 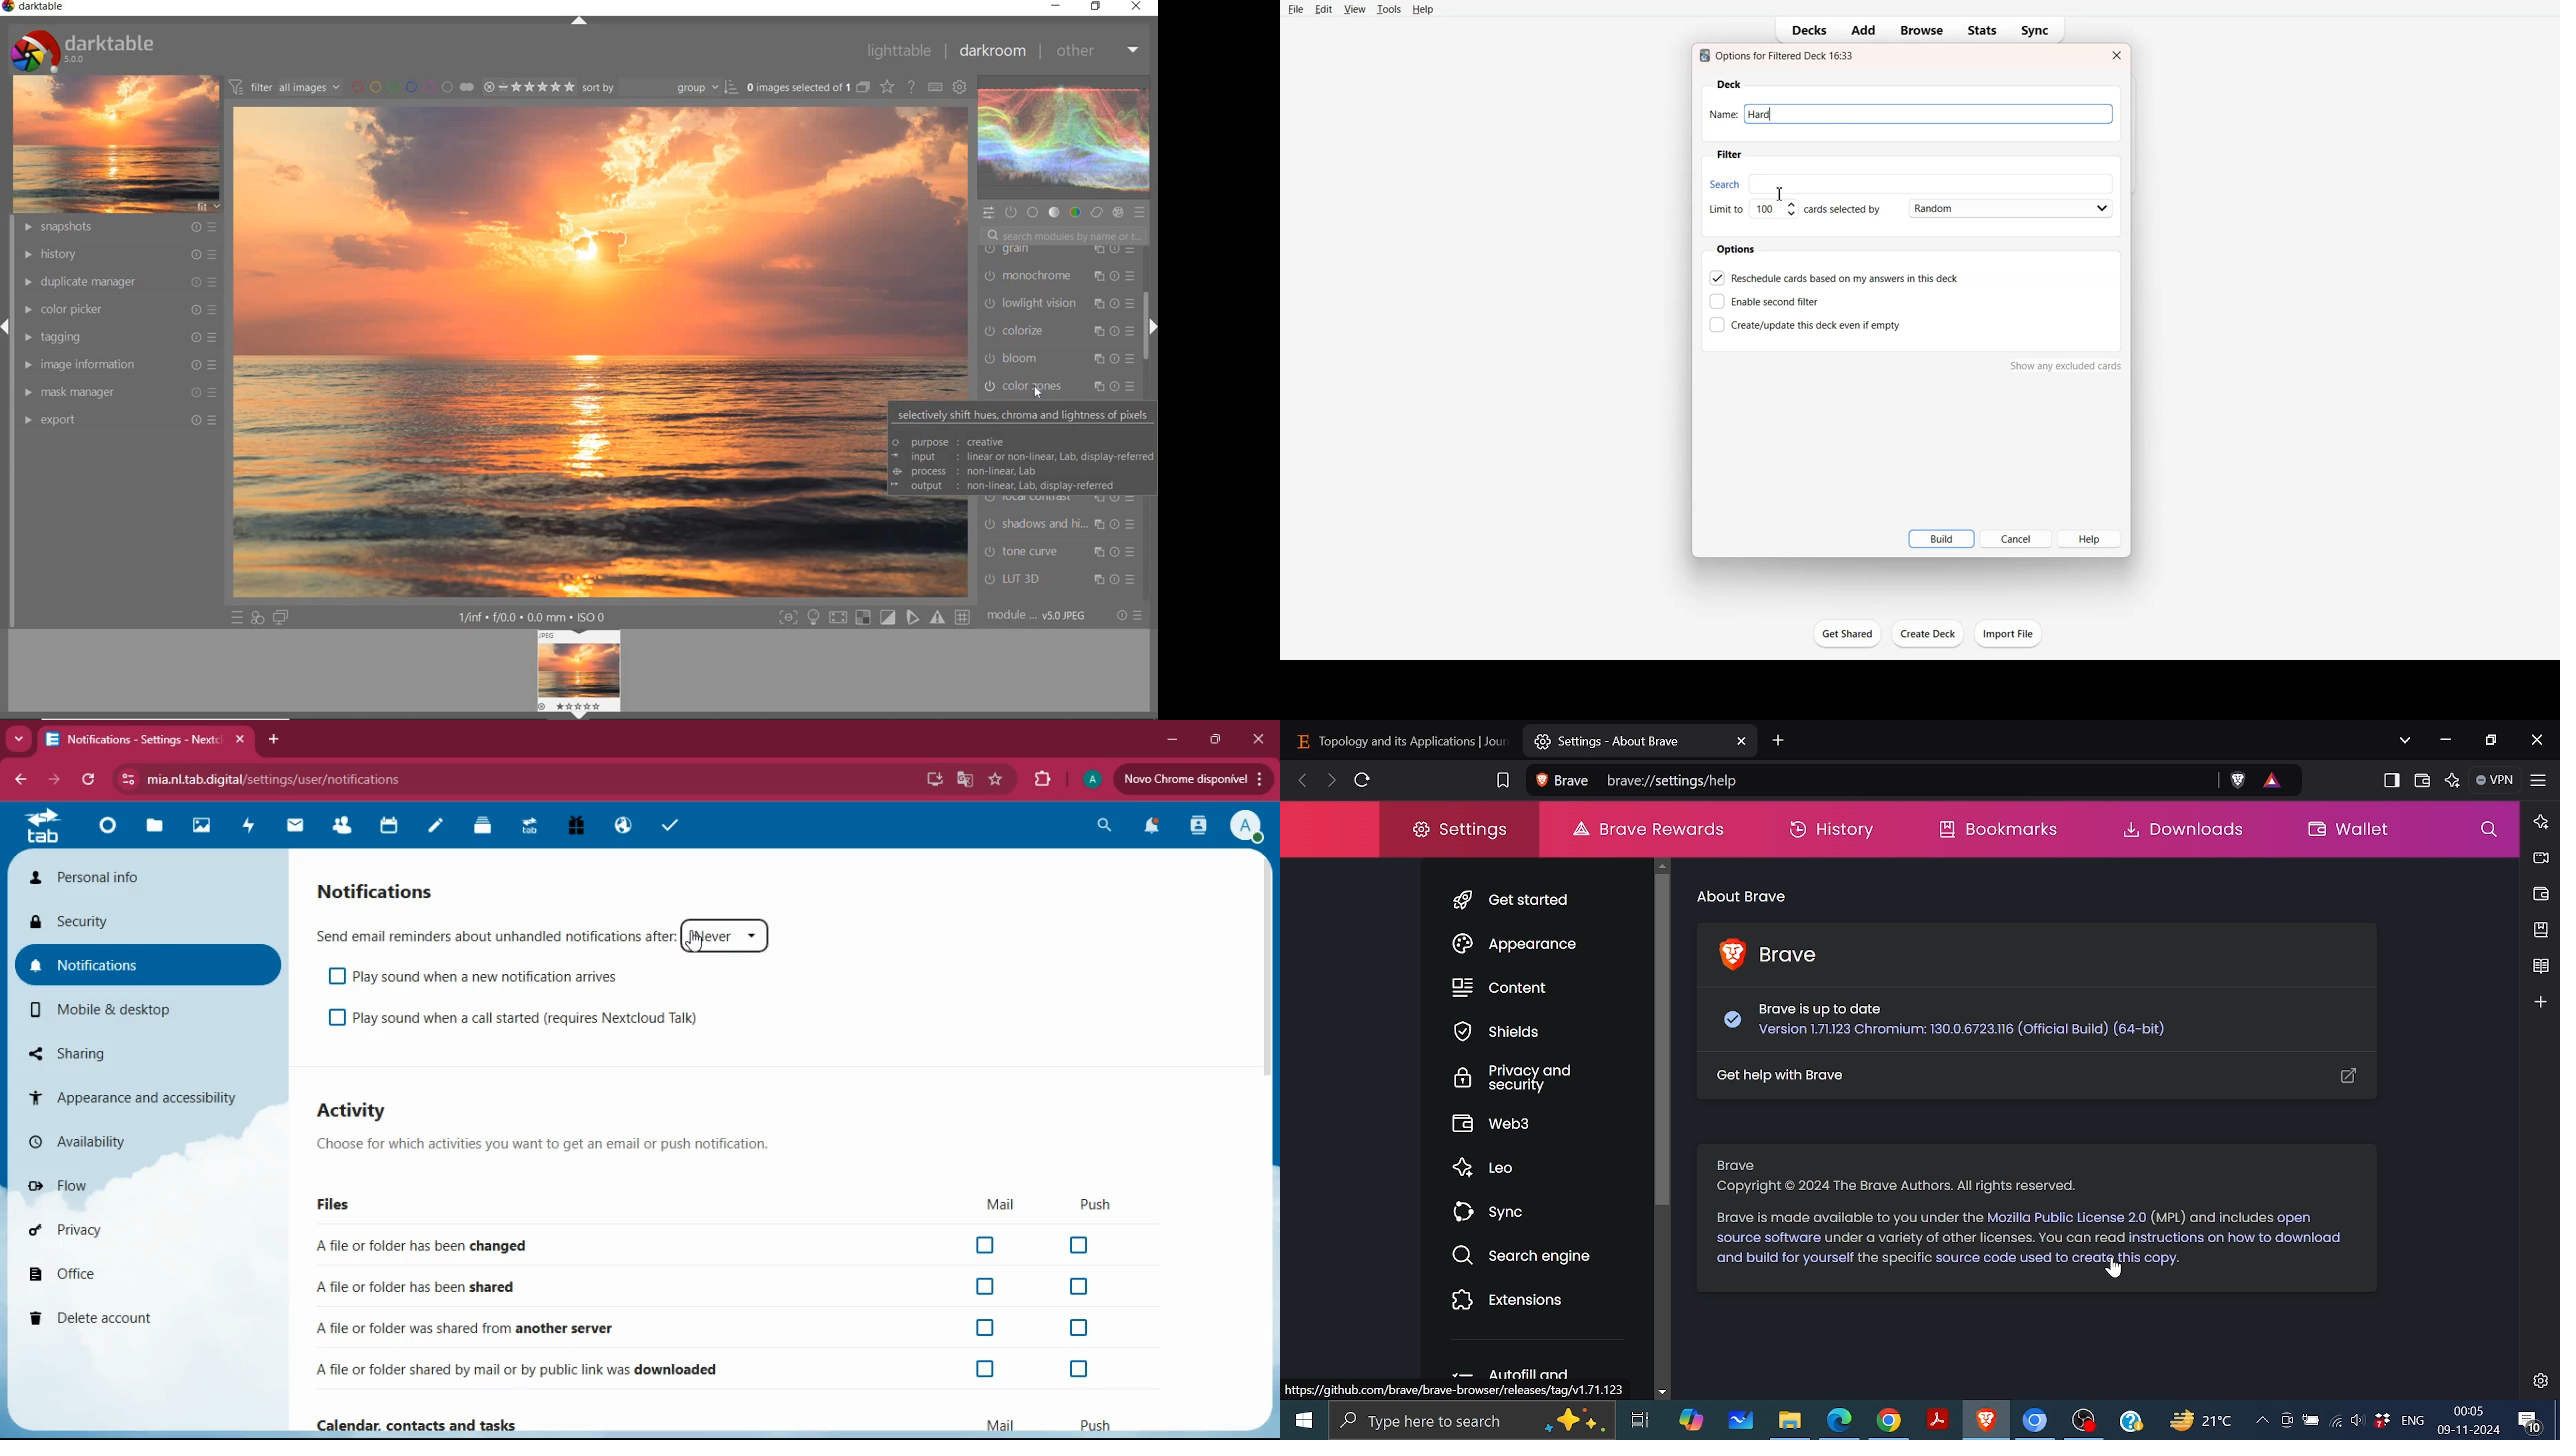 What do you see at coordinates (1389, 9) in the screenshot?
I see `Tools` at bounding box center [1389, 9].